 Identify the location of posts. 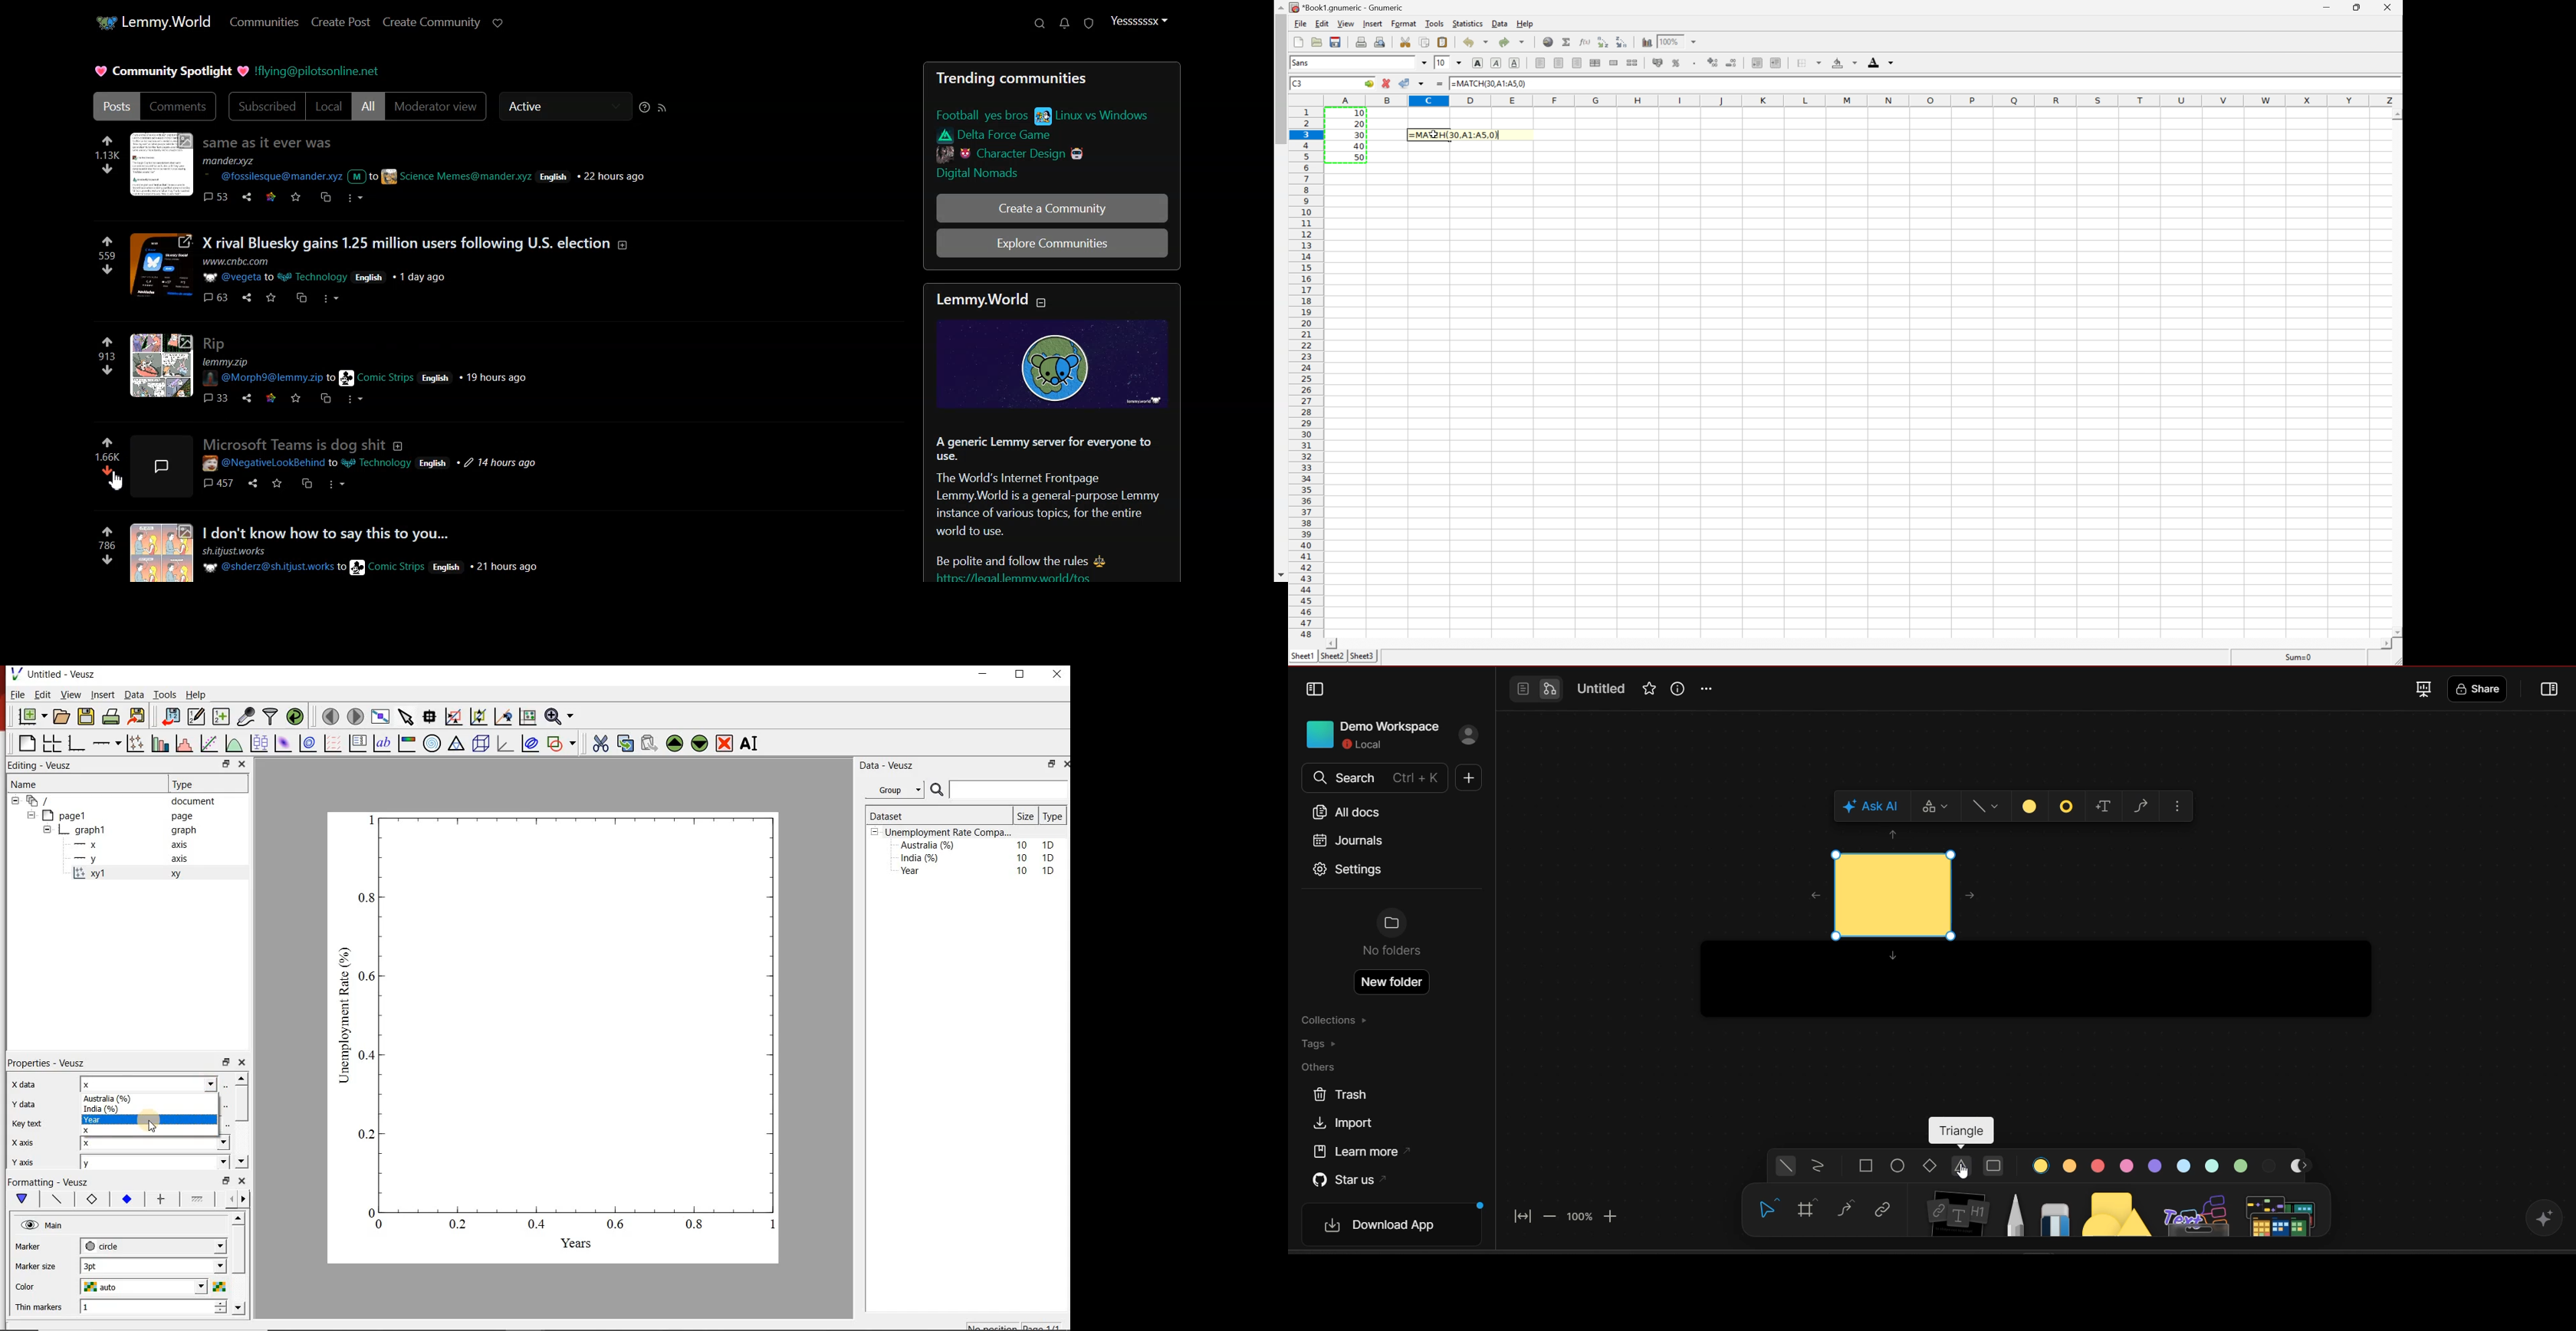
(304, 445).